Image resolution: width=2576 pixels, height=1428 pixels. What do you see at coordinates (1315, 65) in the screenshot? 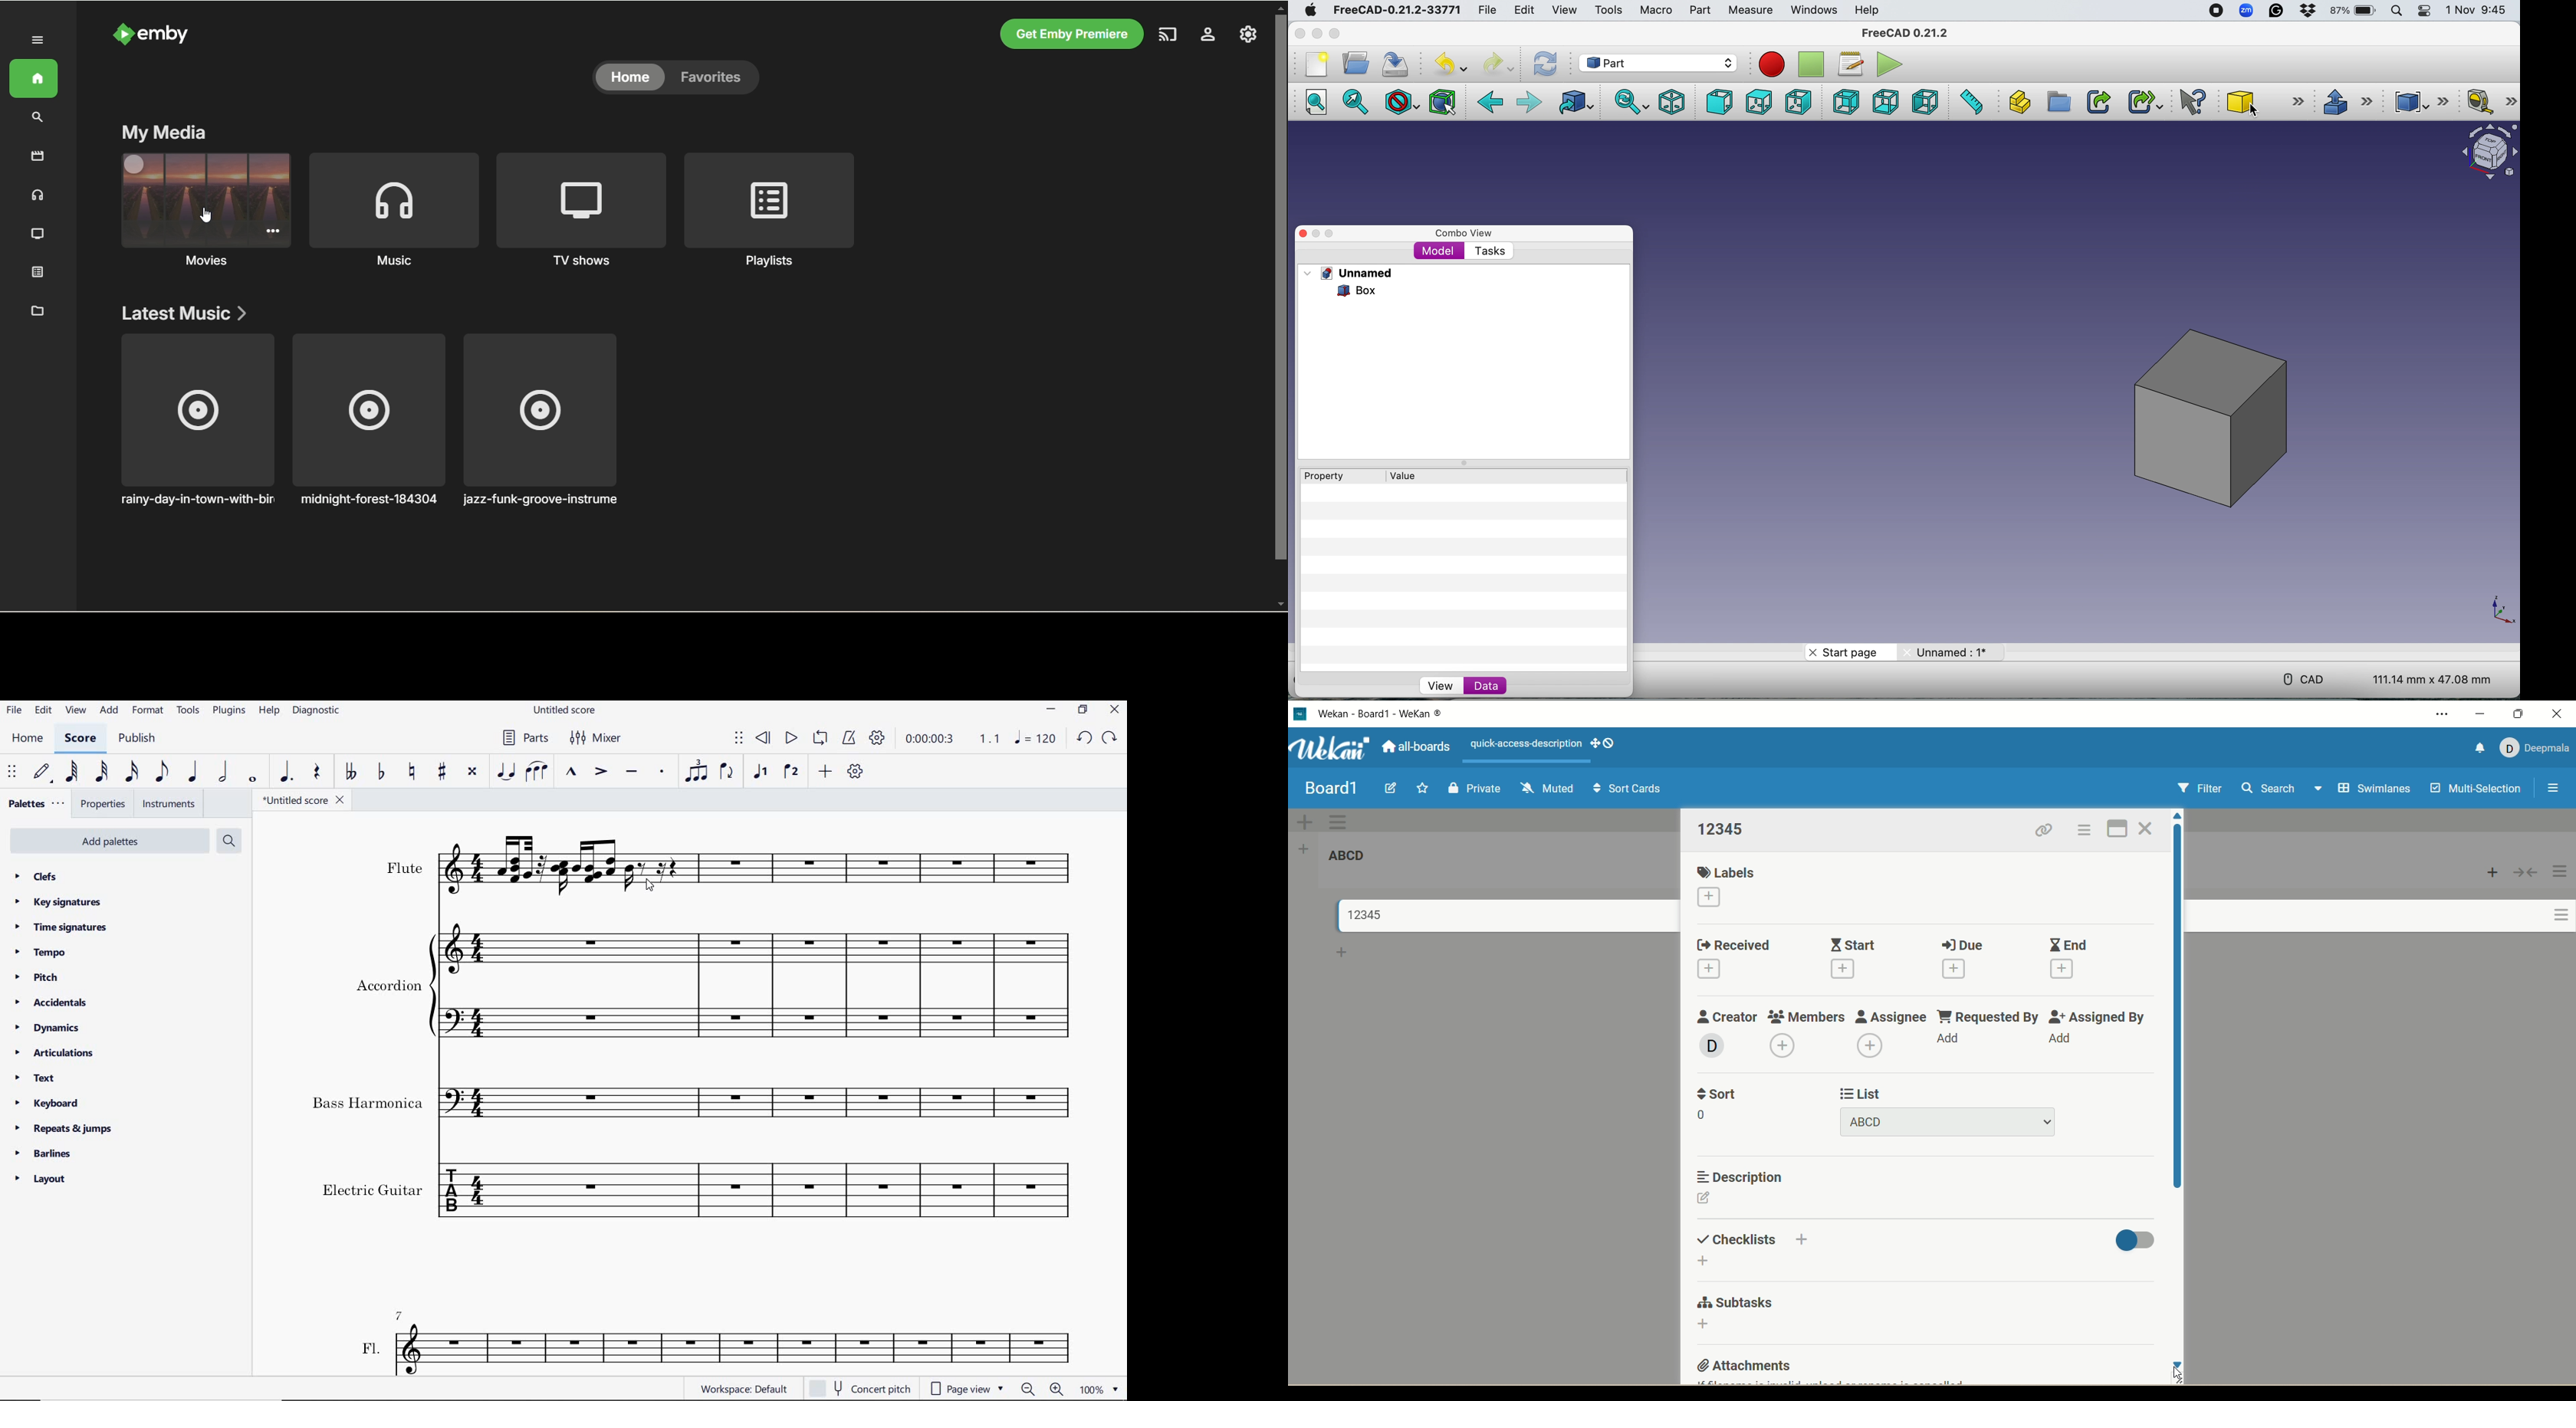
I see `New` at bounding box center [1315, 65].